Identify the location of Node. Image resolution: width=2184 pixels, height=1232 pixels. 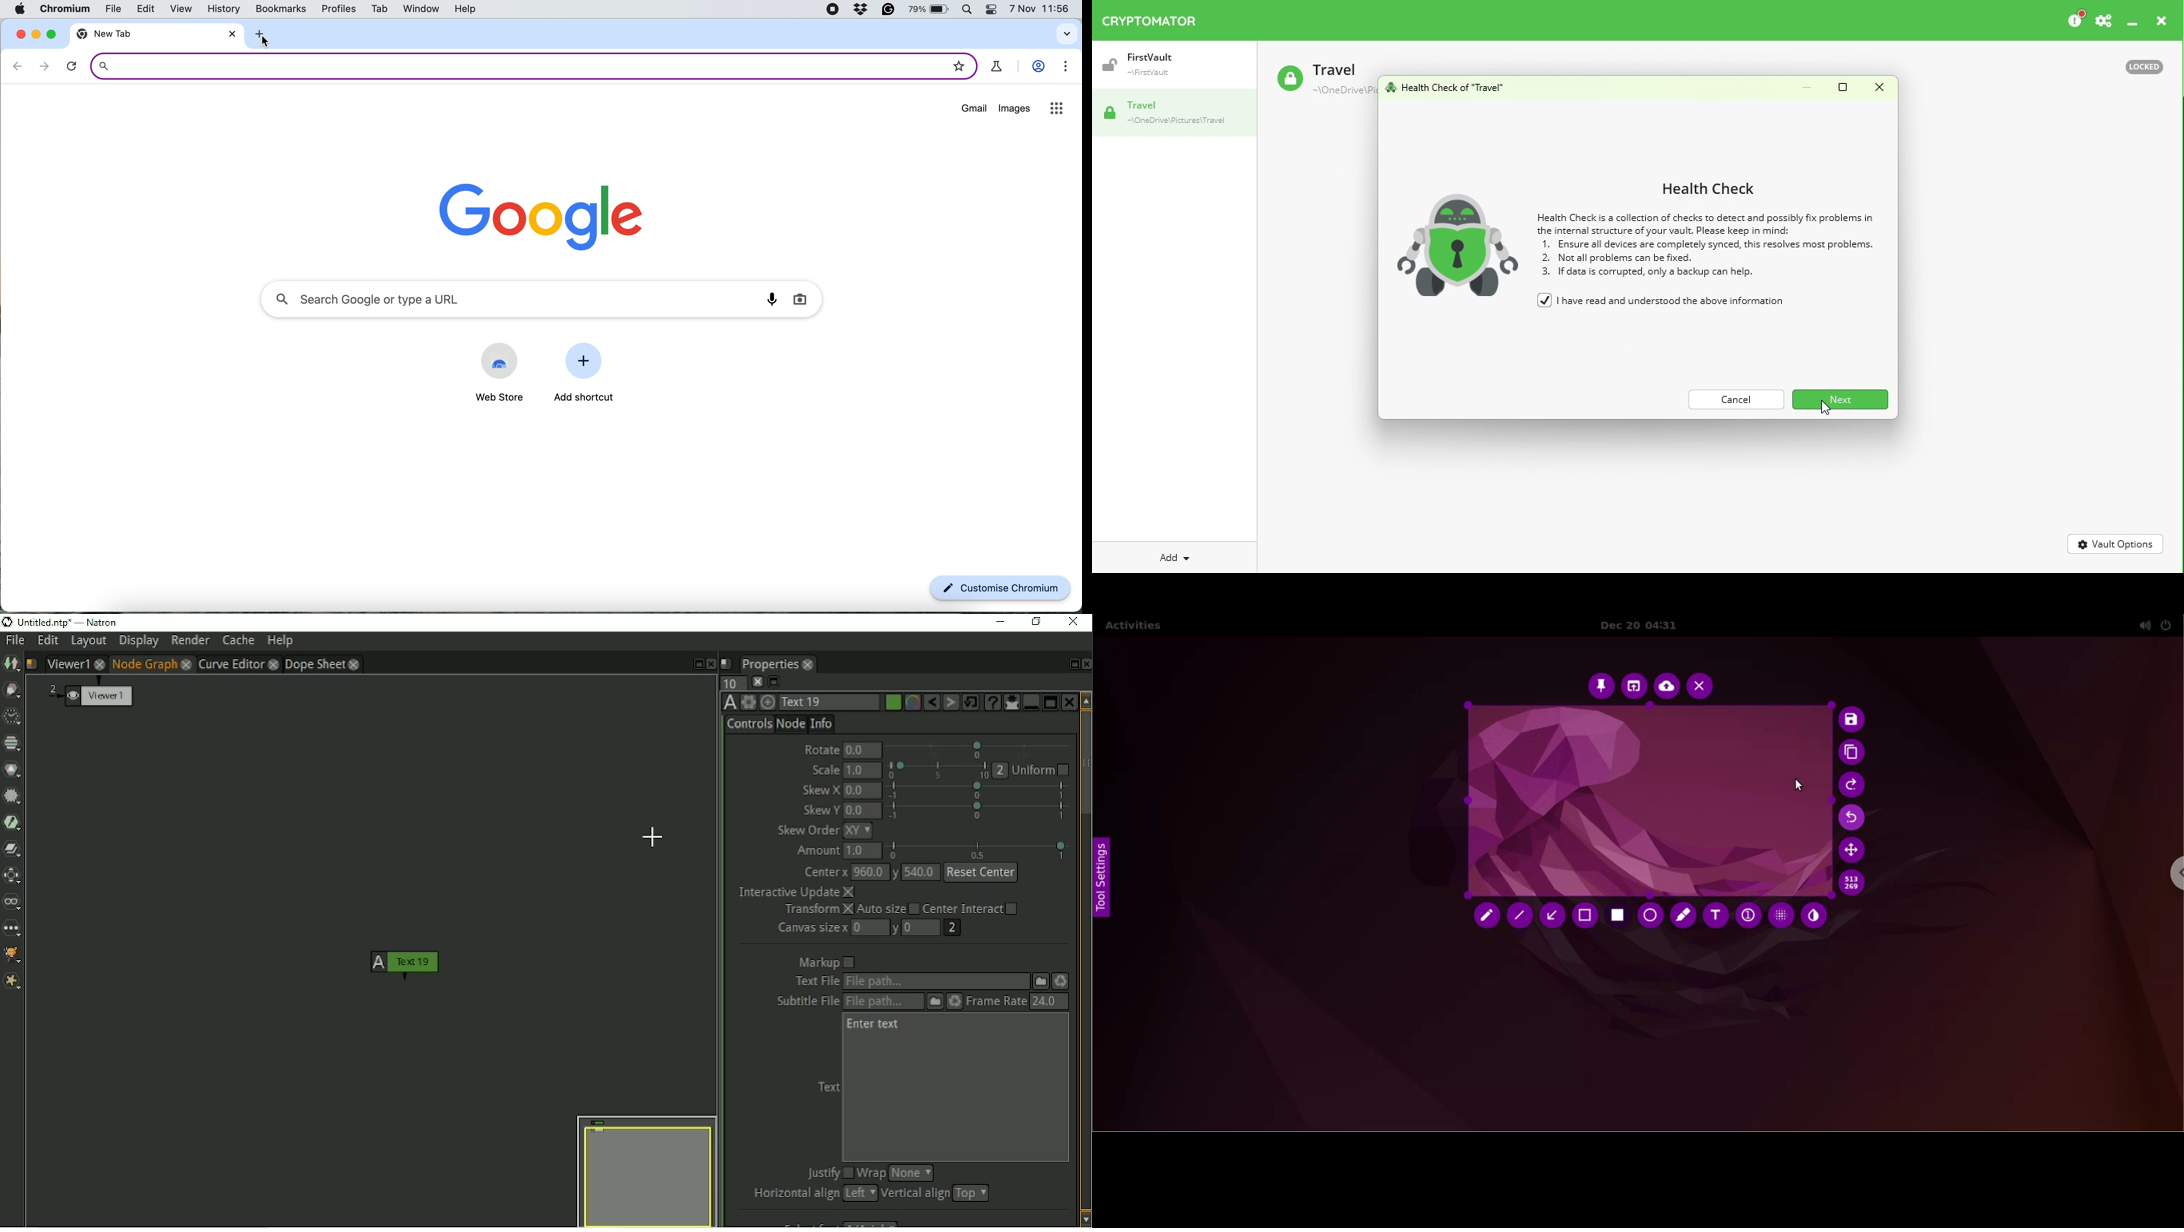
(790, 724).